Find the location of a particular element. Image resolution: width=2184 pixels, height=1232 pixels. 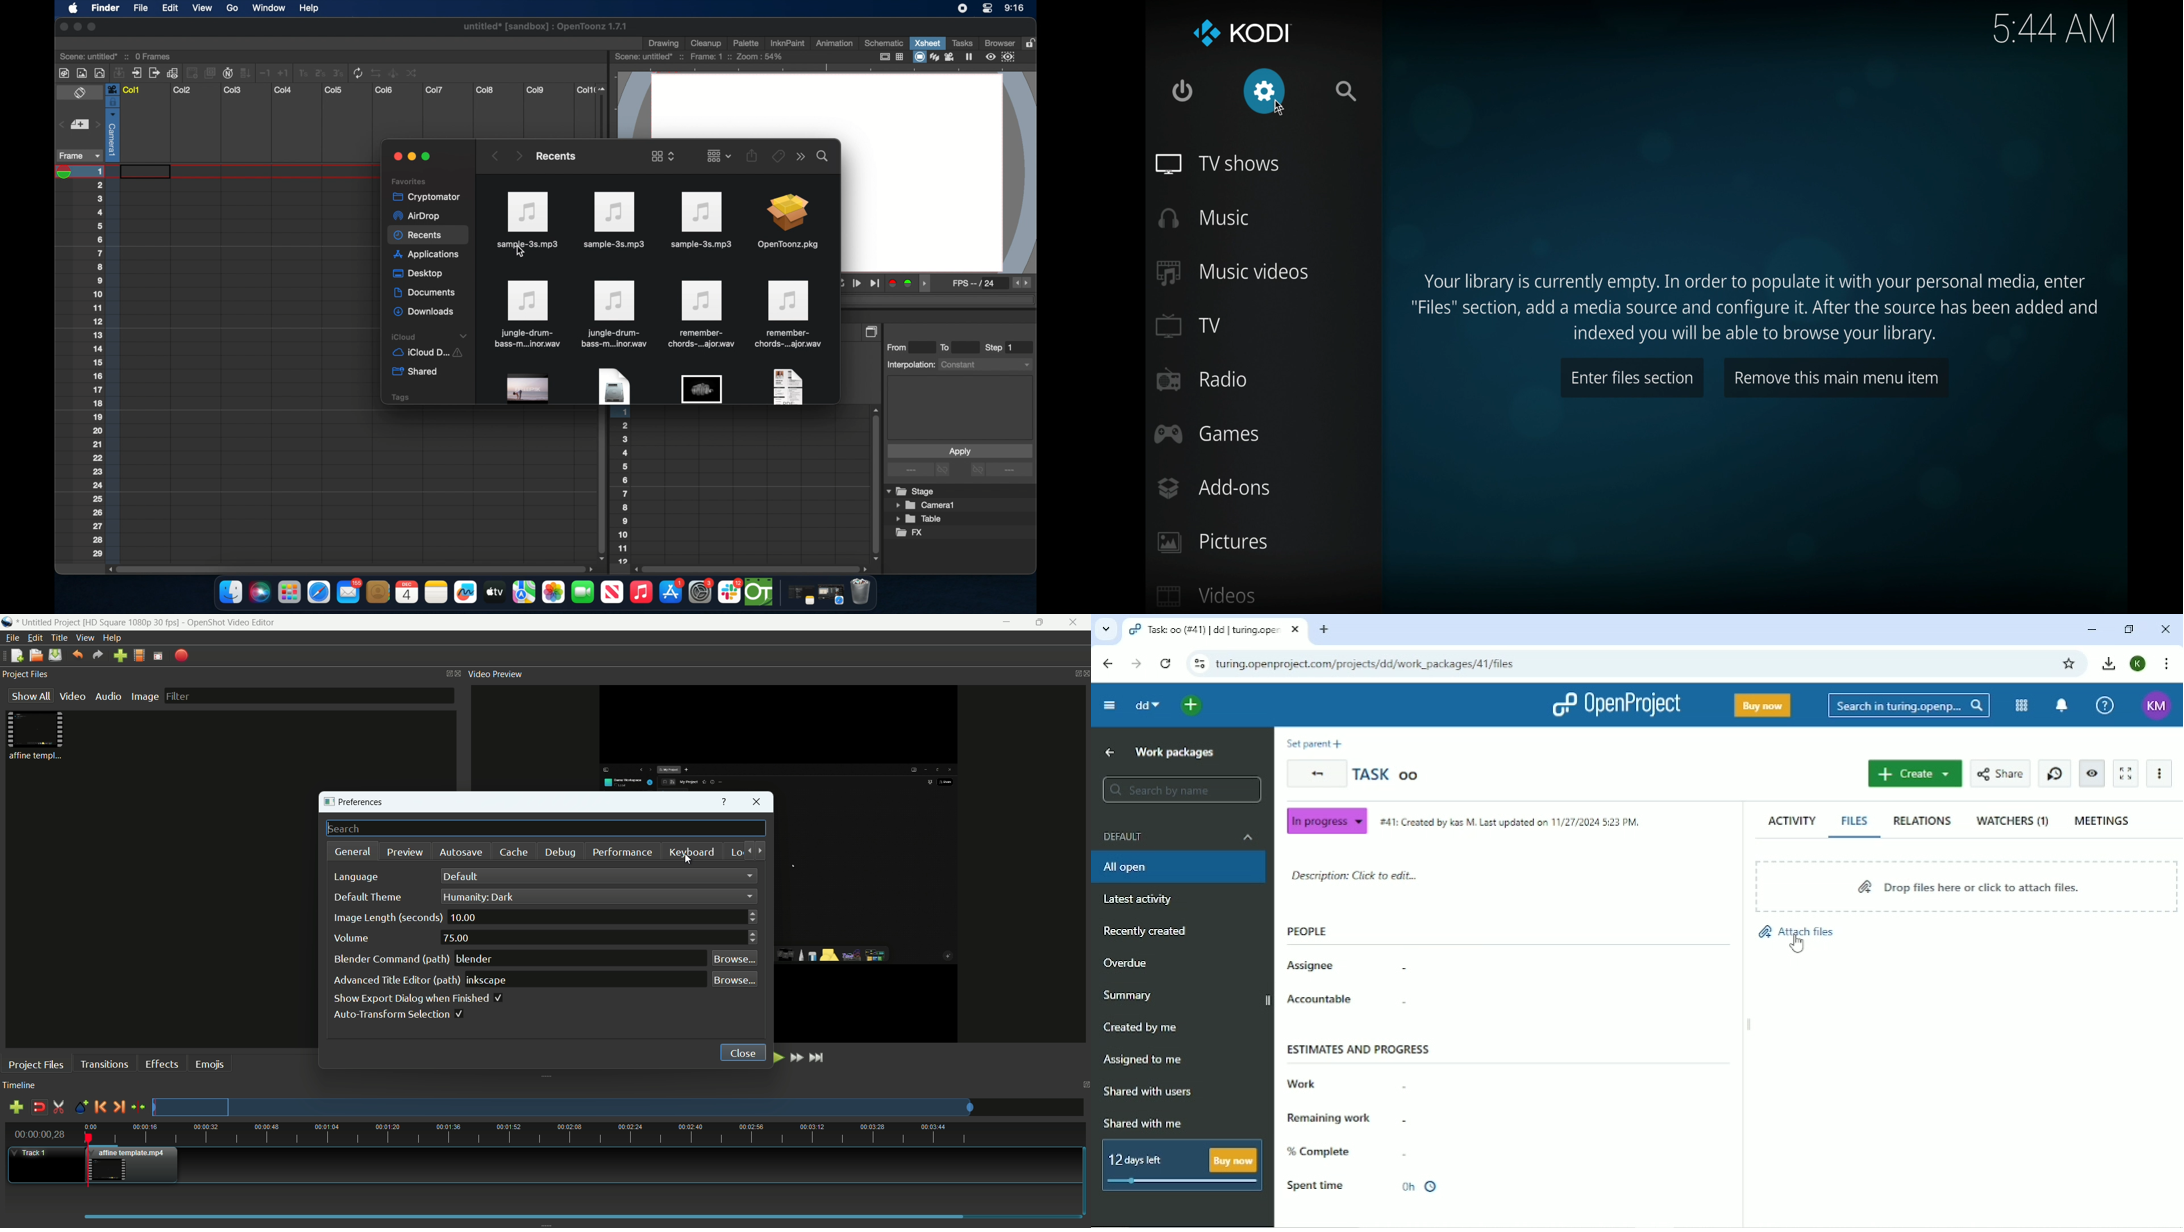

Restore down is located at coordinates (2128, 629).